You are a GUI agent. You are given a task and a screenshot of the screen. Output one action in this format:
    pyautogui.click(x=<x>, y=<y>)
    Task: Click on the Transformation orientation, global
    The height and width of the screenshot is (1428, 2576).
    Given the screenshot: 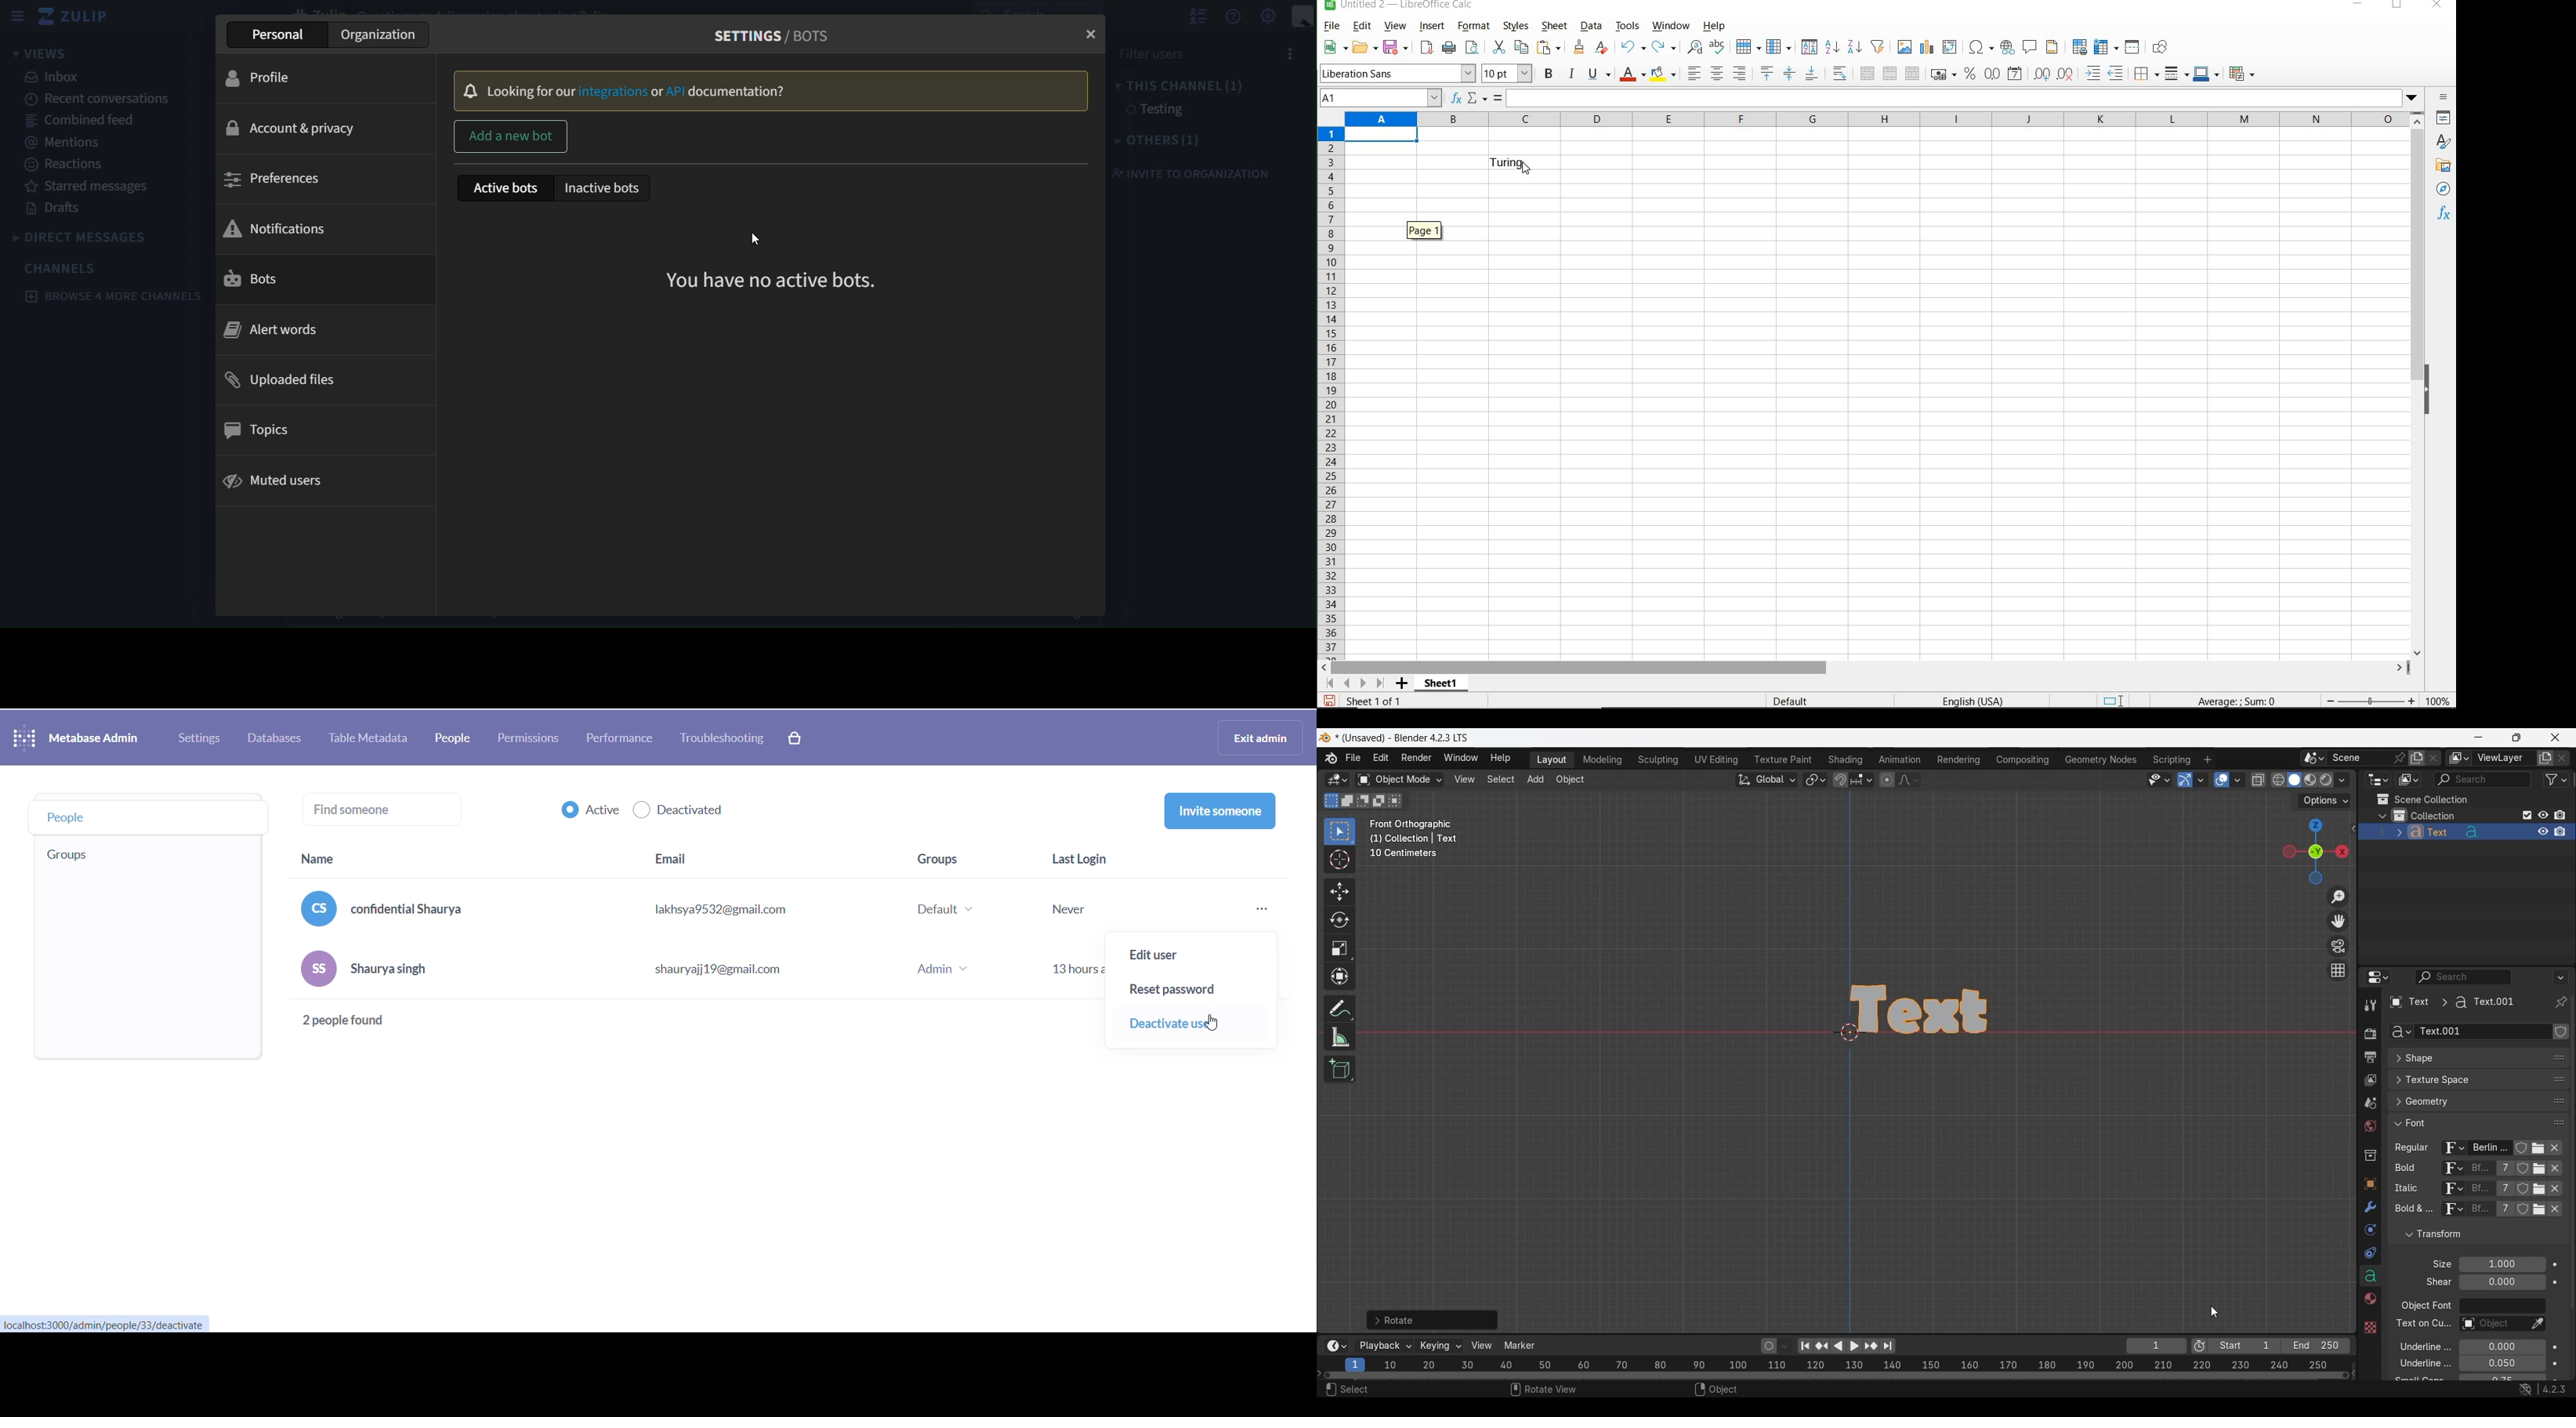 What is the action you would take?
    pyautogui.click(x=1767, y=780)
    